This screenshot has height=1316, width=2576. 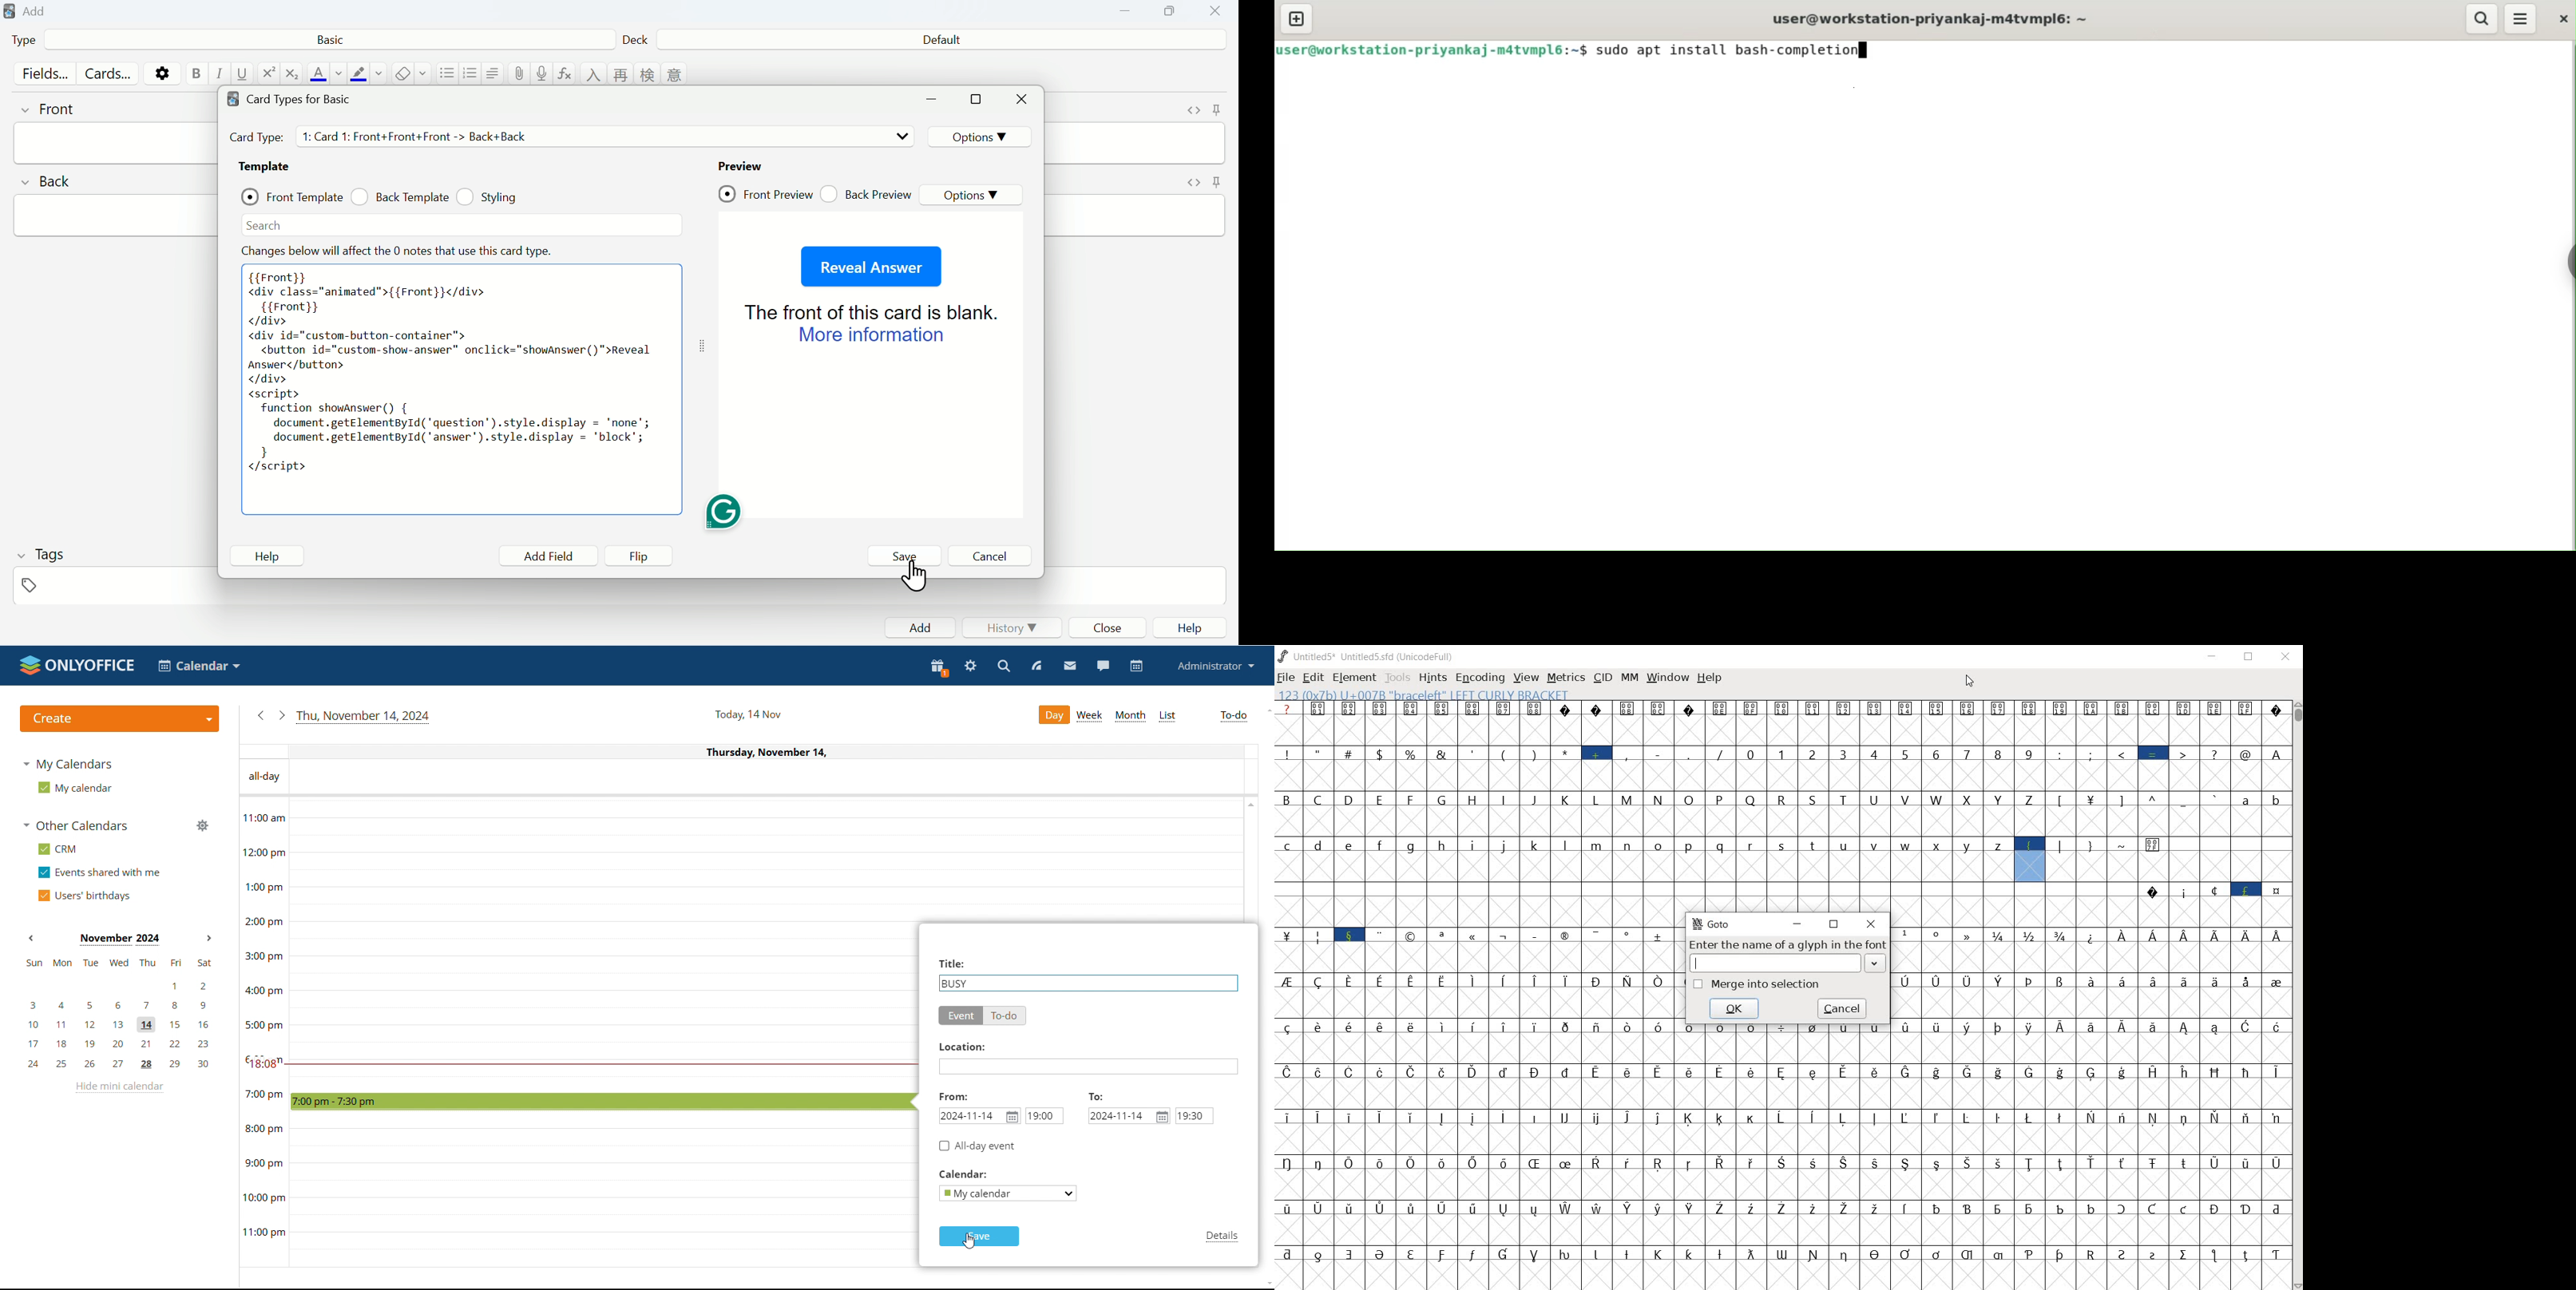 What do you see at coordinates (703, 347) in the screenshot?
I see `toggle expand/contract` at bounding box center [703, 347].